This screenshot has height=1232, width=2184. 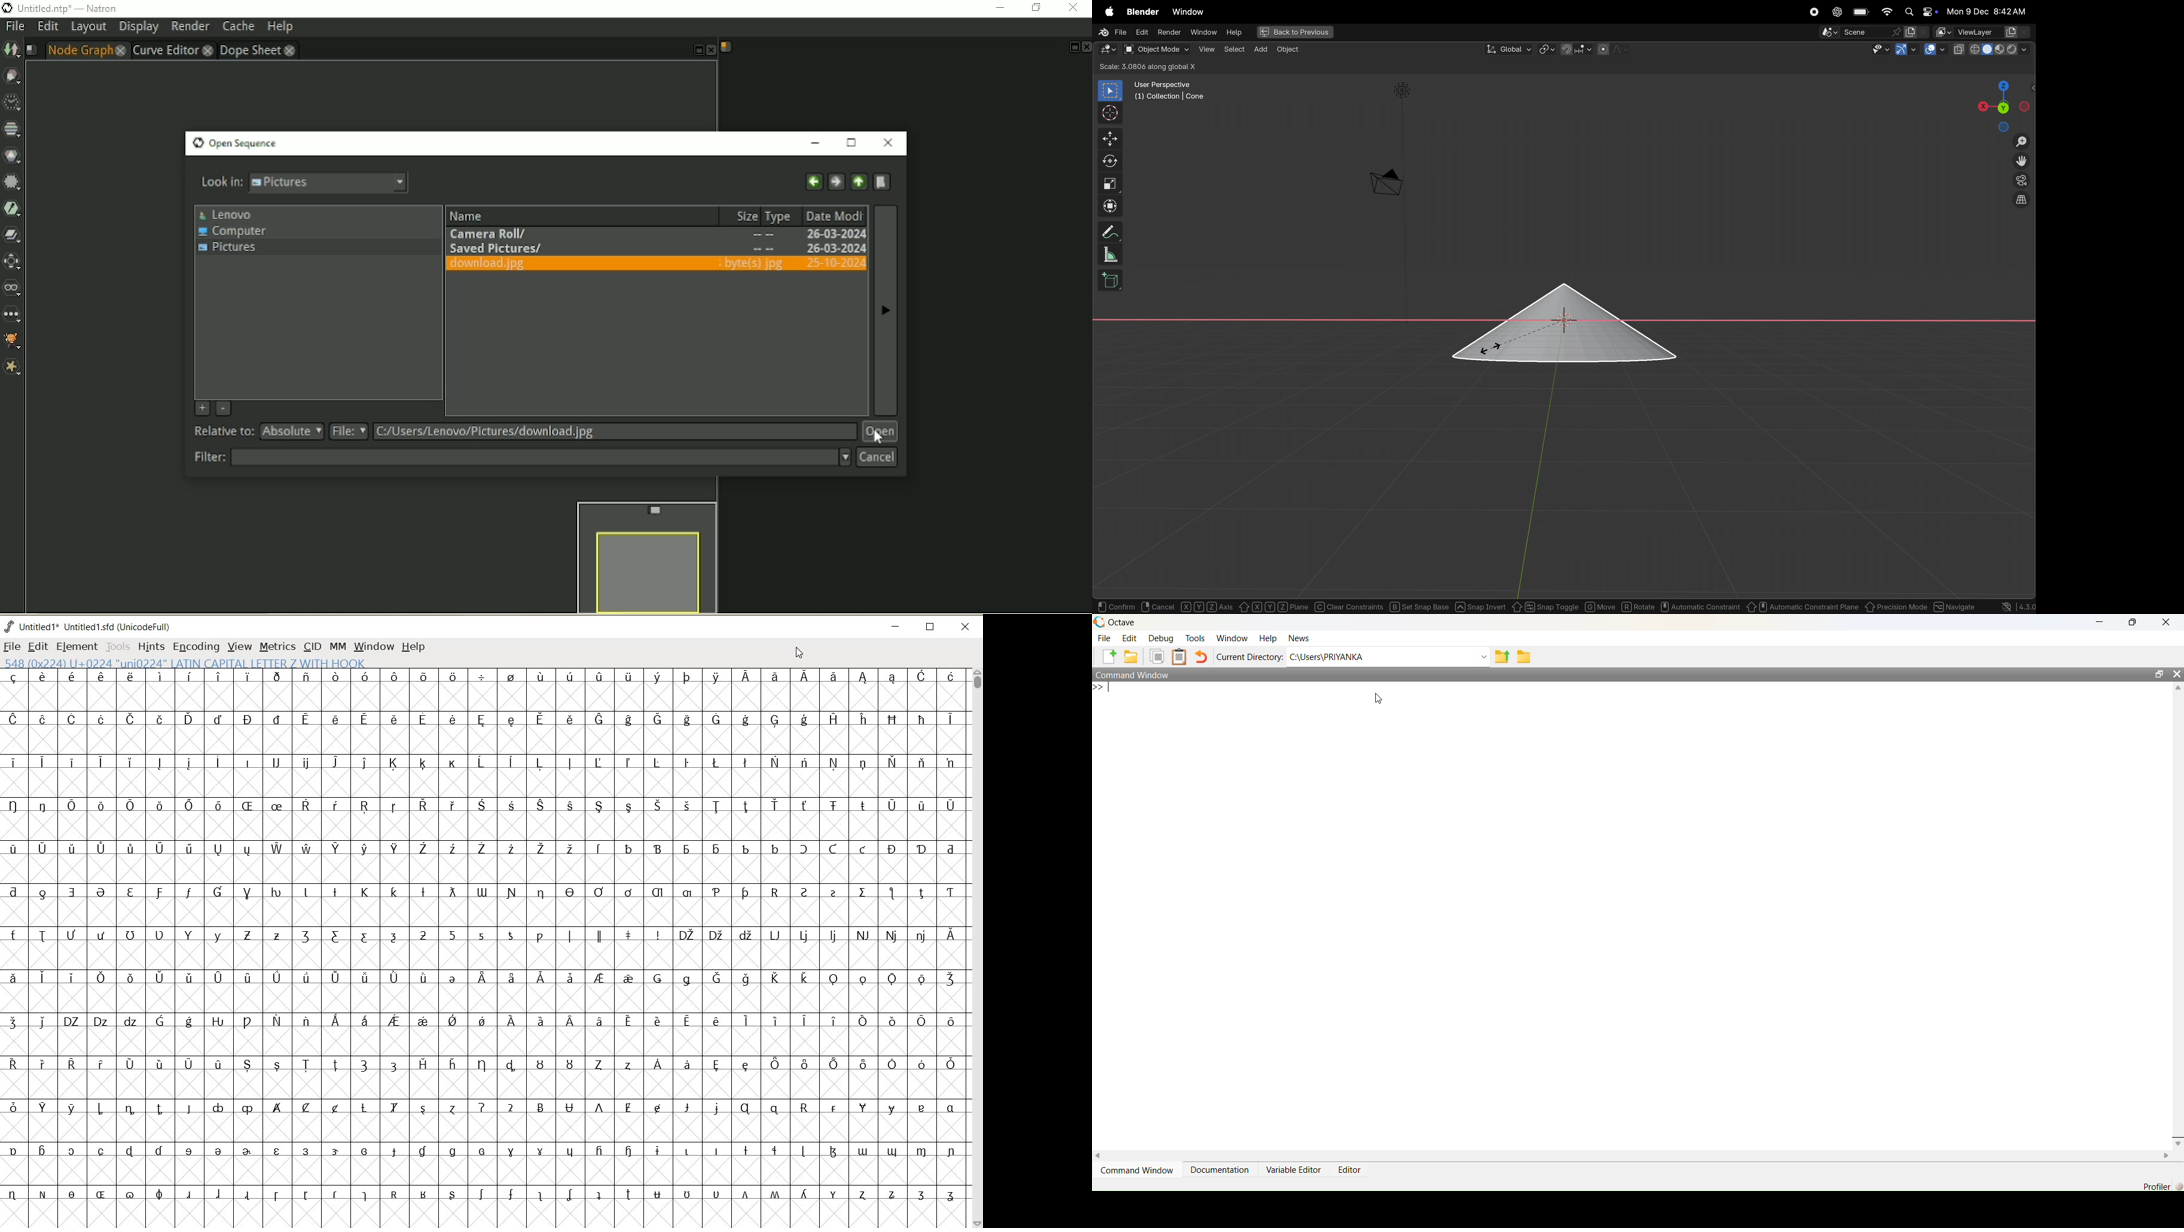 What do you see at coordinates (1862, 12) in the screenshot?
I see `battery` at bounding box center [1862, 12].